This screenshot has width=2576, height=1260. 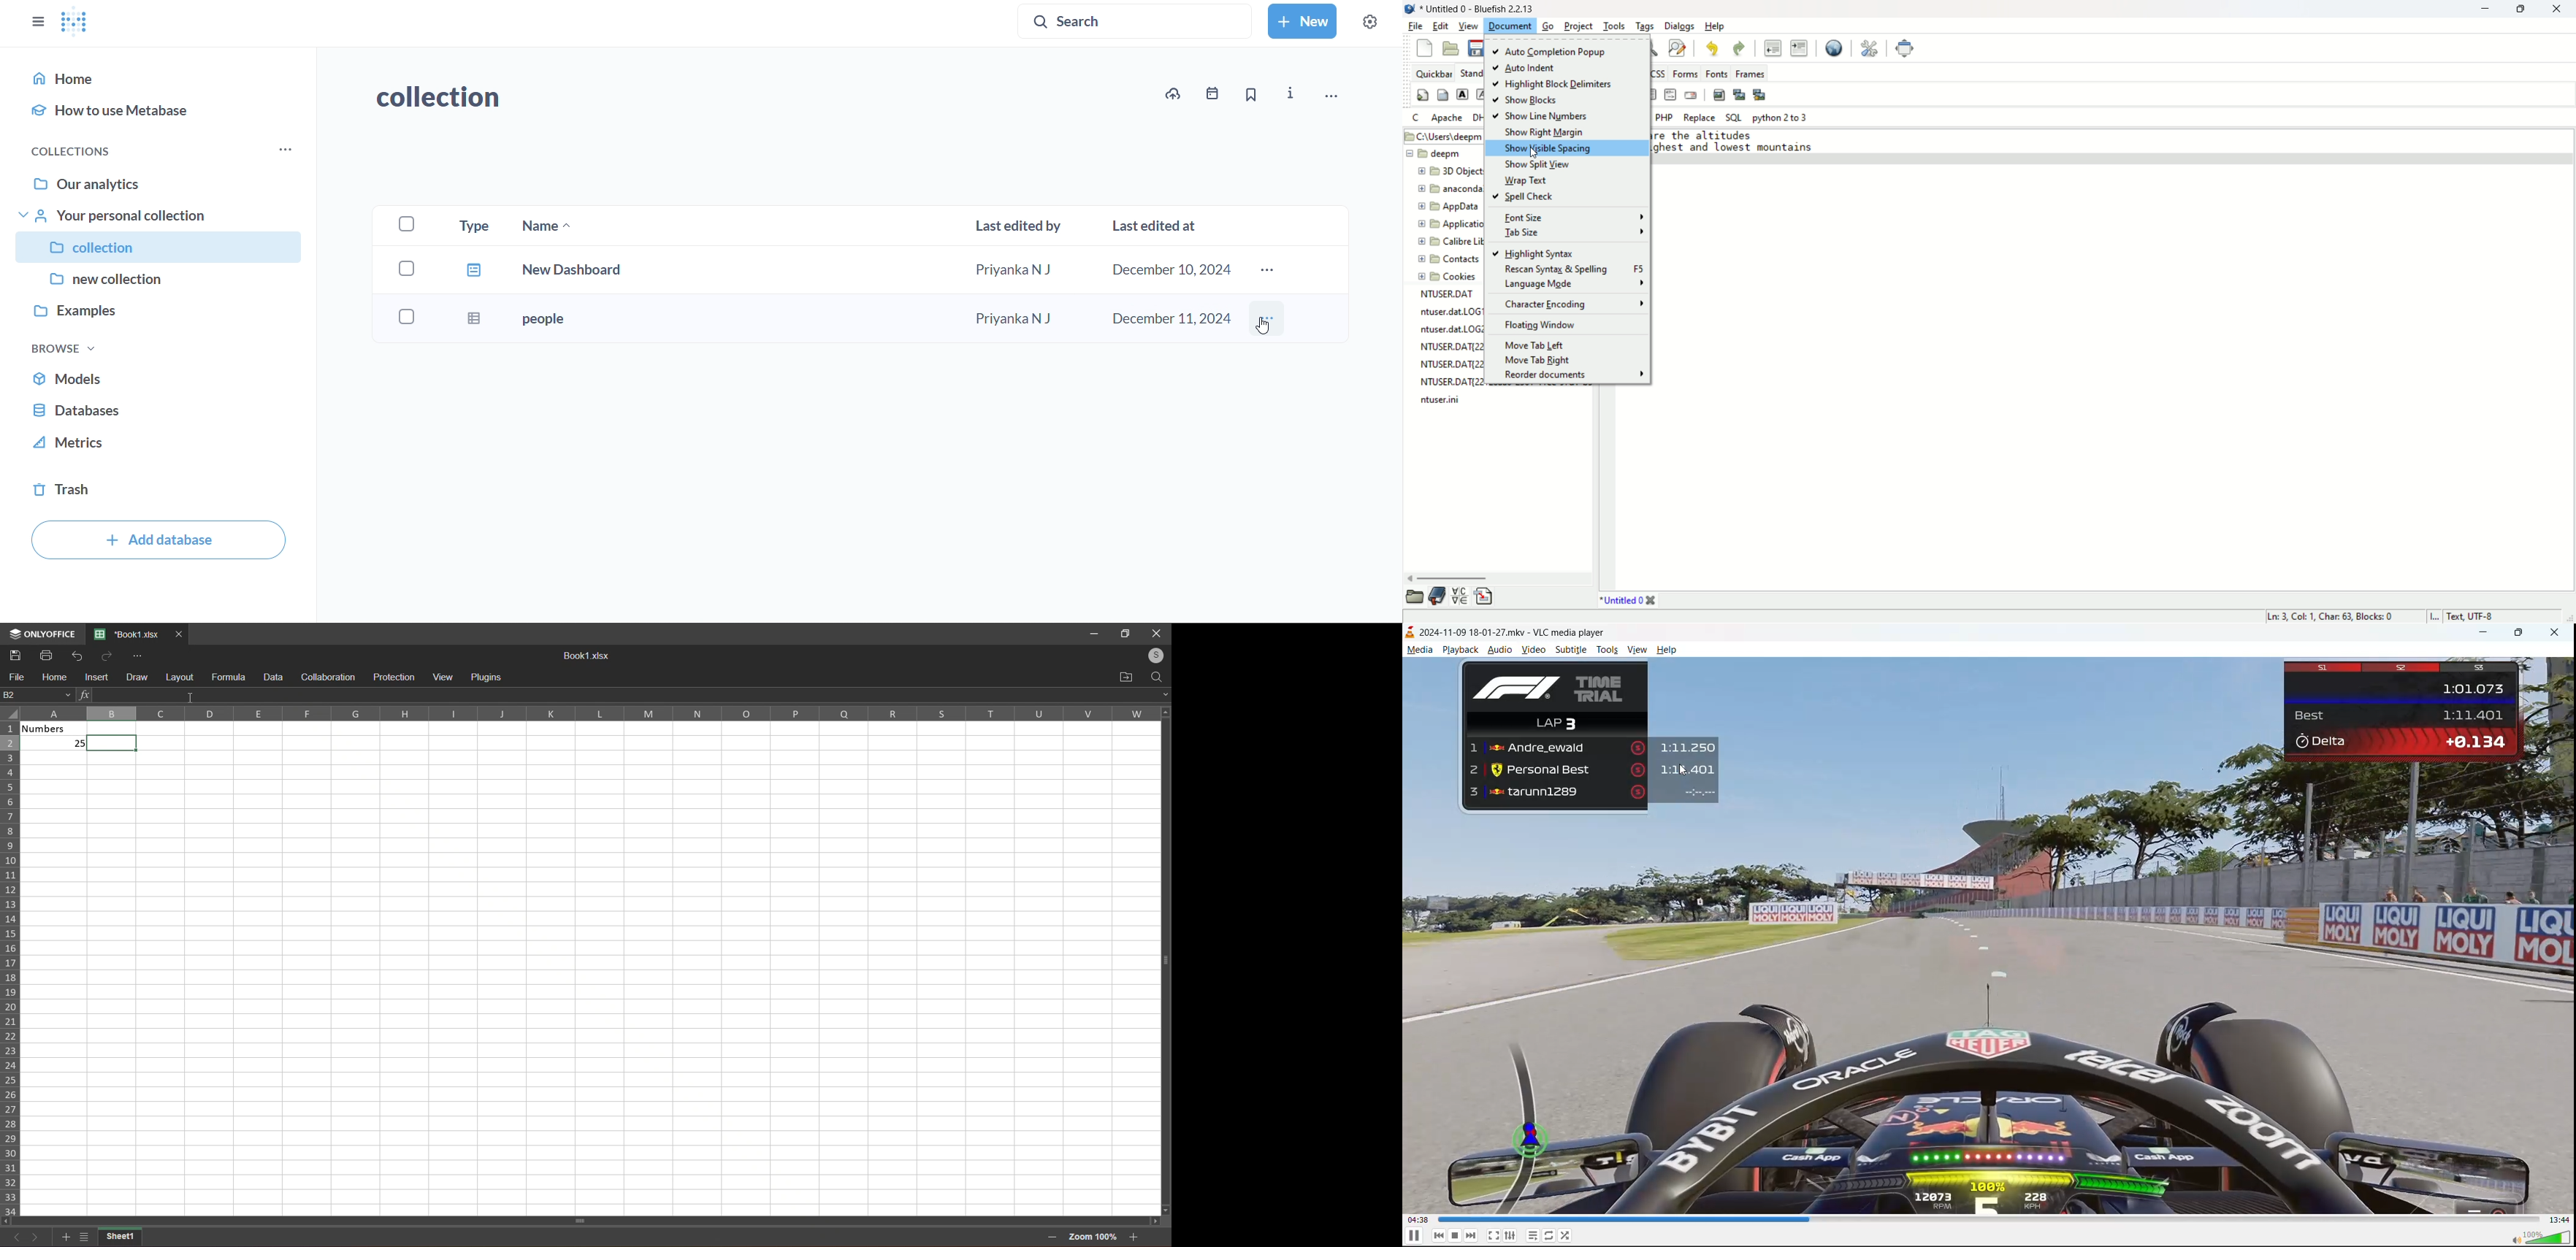 I want to click on insert images, so click(x=1720, y=94).